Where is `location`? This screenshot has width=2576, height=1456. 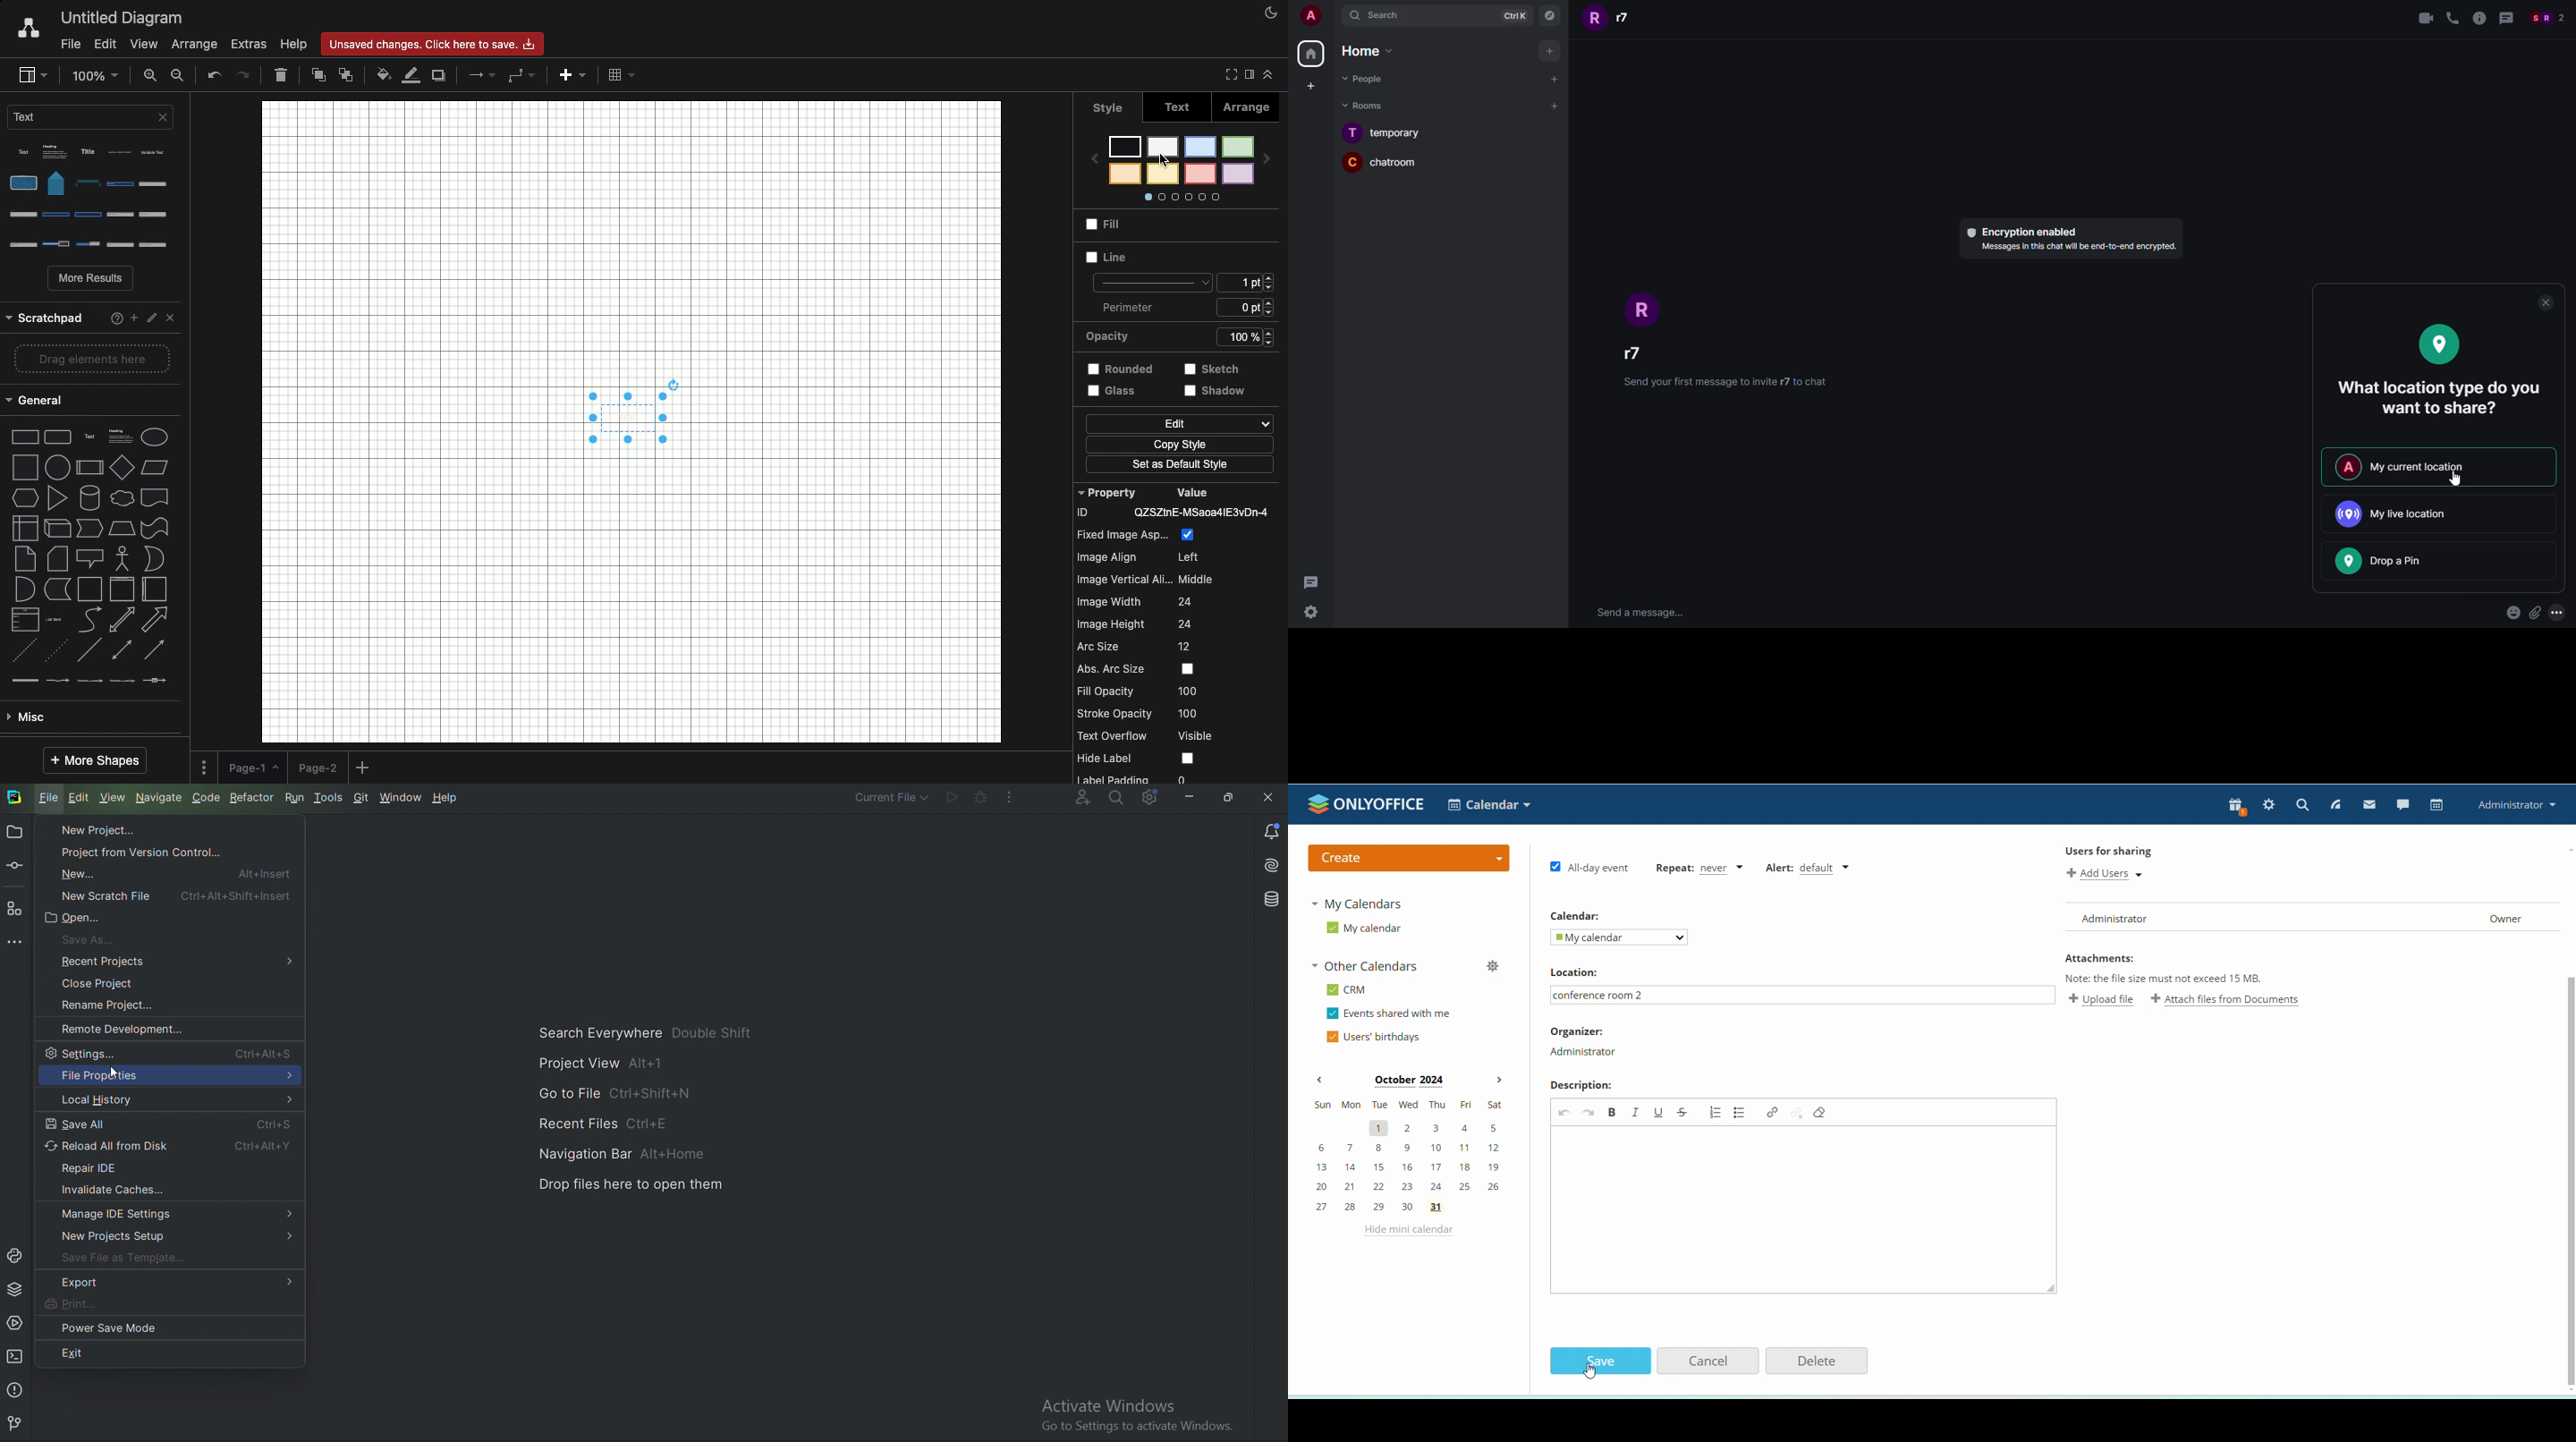 location is located at coordinates (2430, 344).